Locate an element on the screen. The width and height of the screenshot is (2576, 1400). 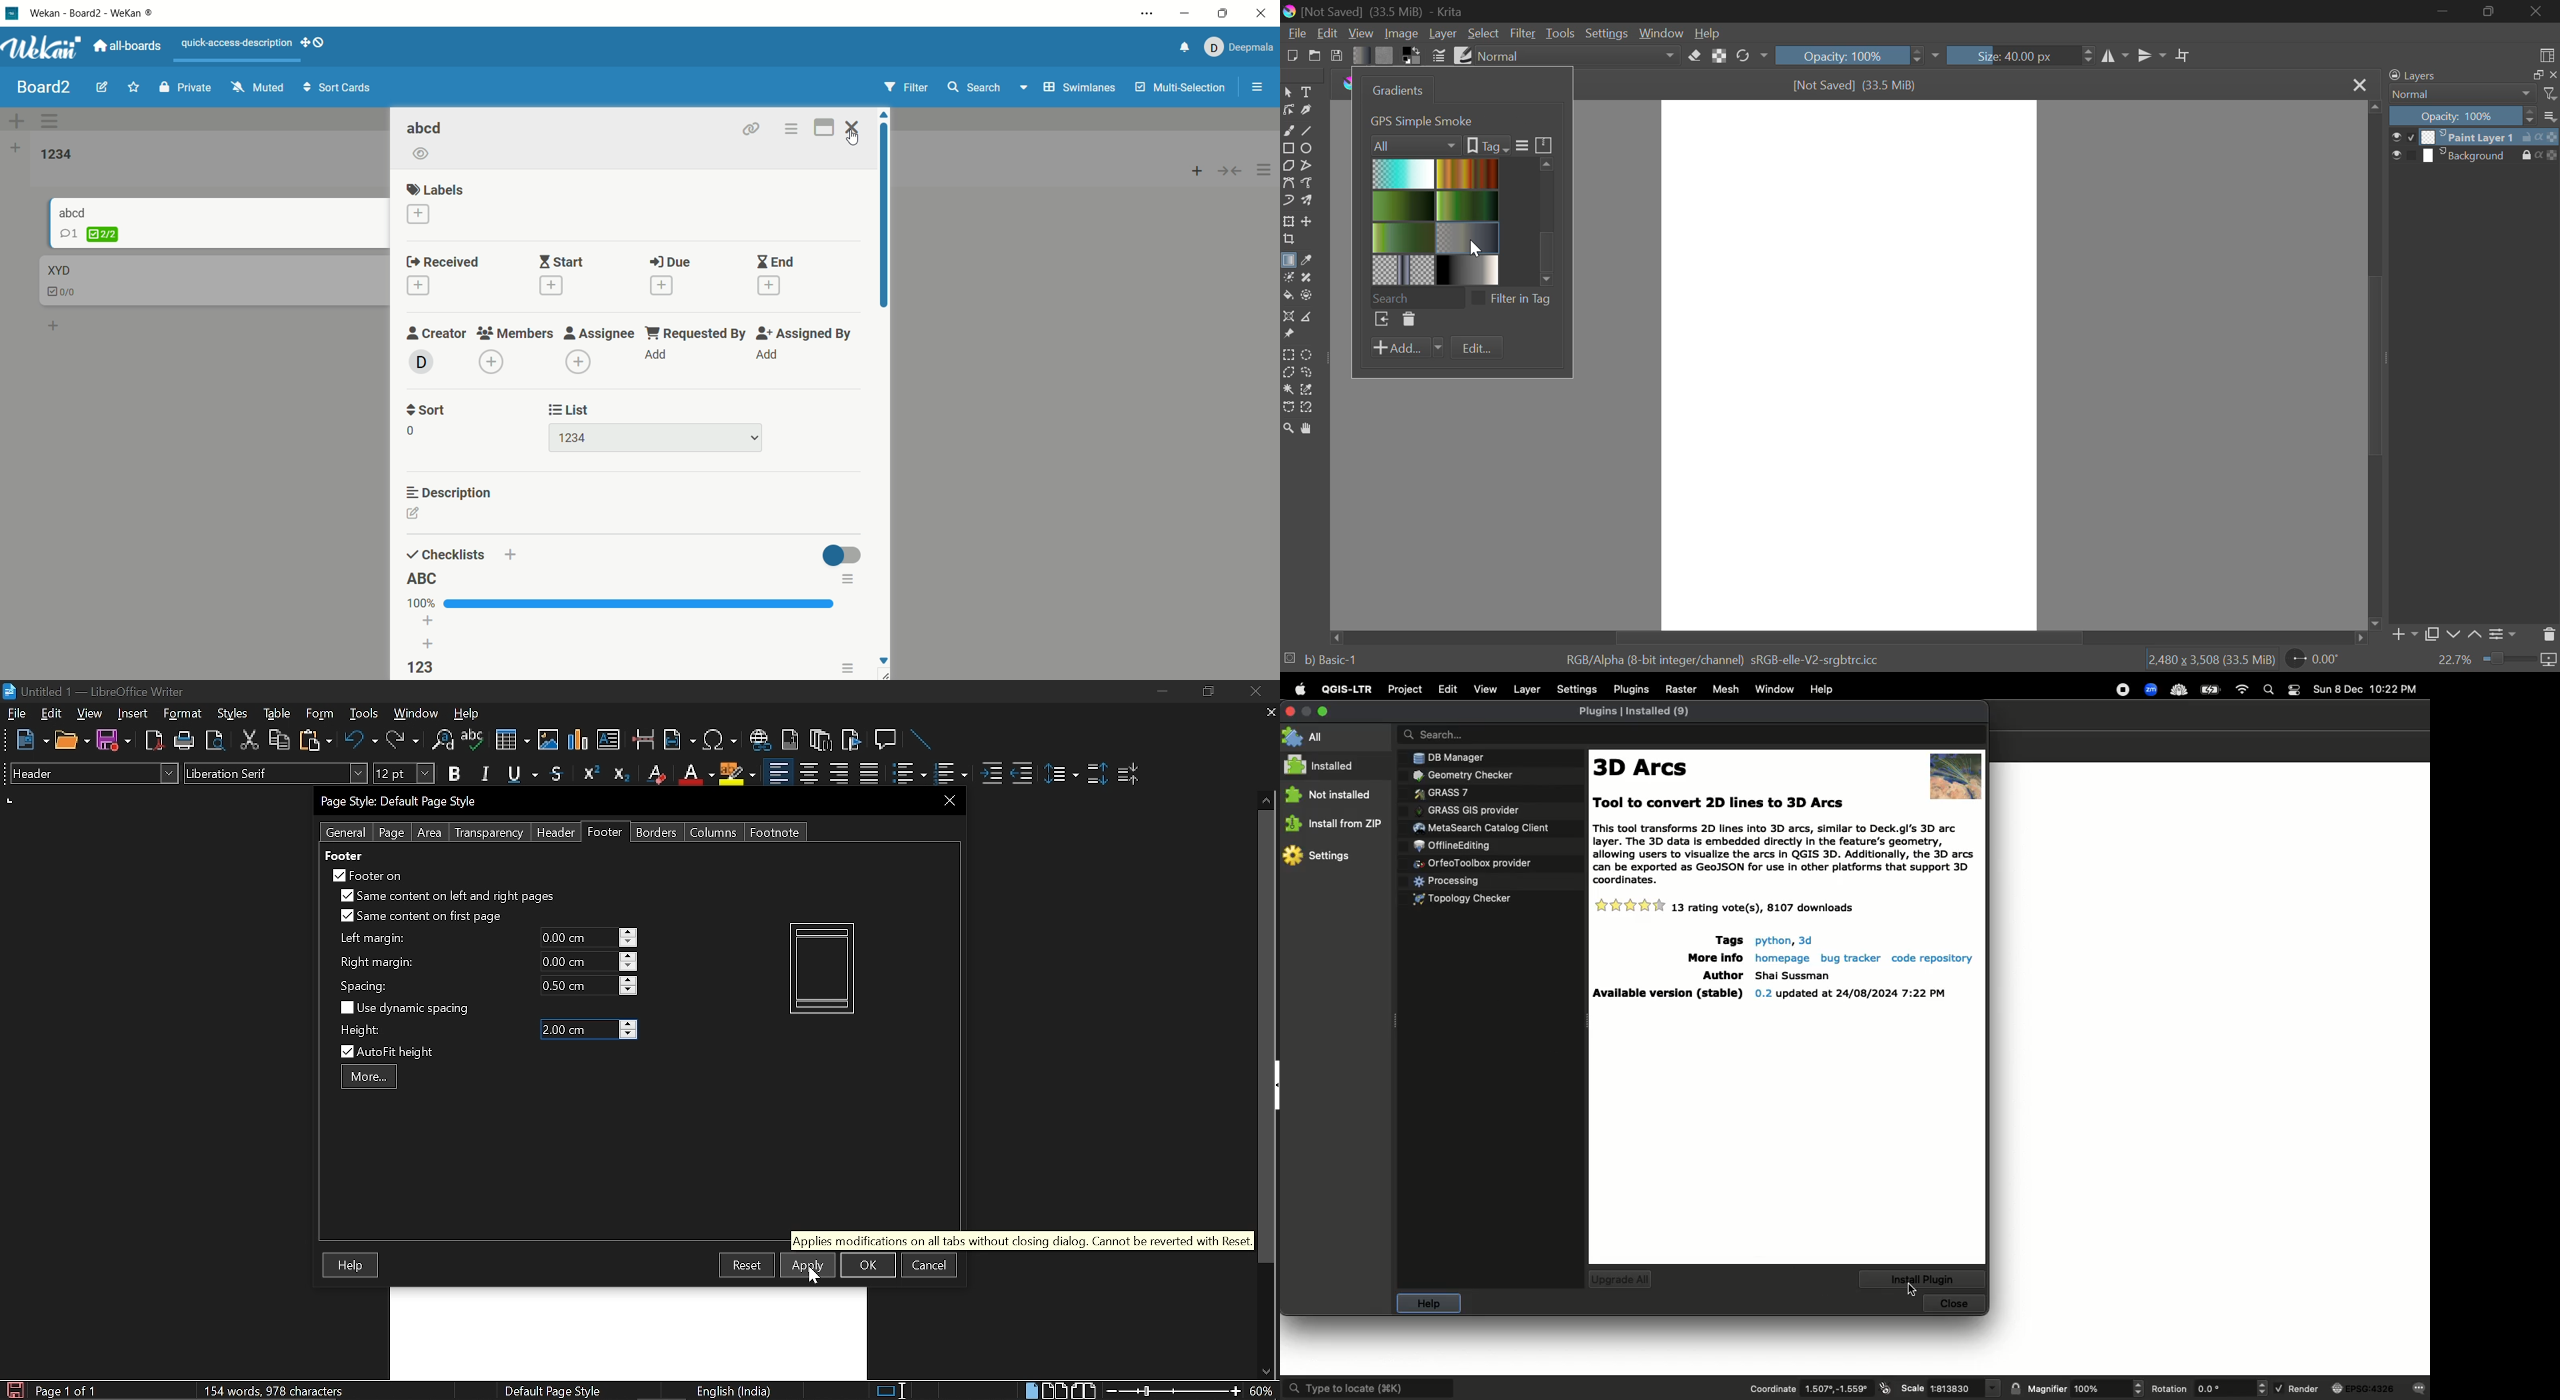
Gradient Fill is located at coordinates (1288, 263).